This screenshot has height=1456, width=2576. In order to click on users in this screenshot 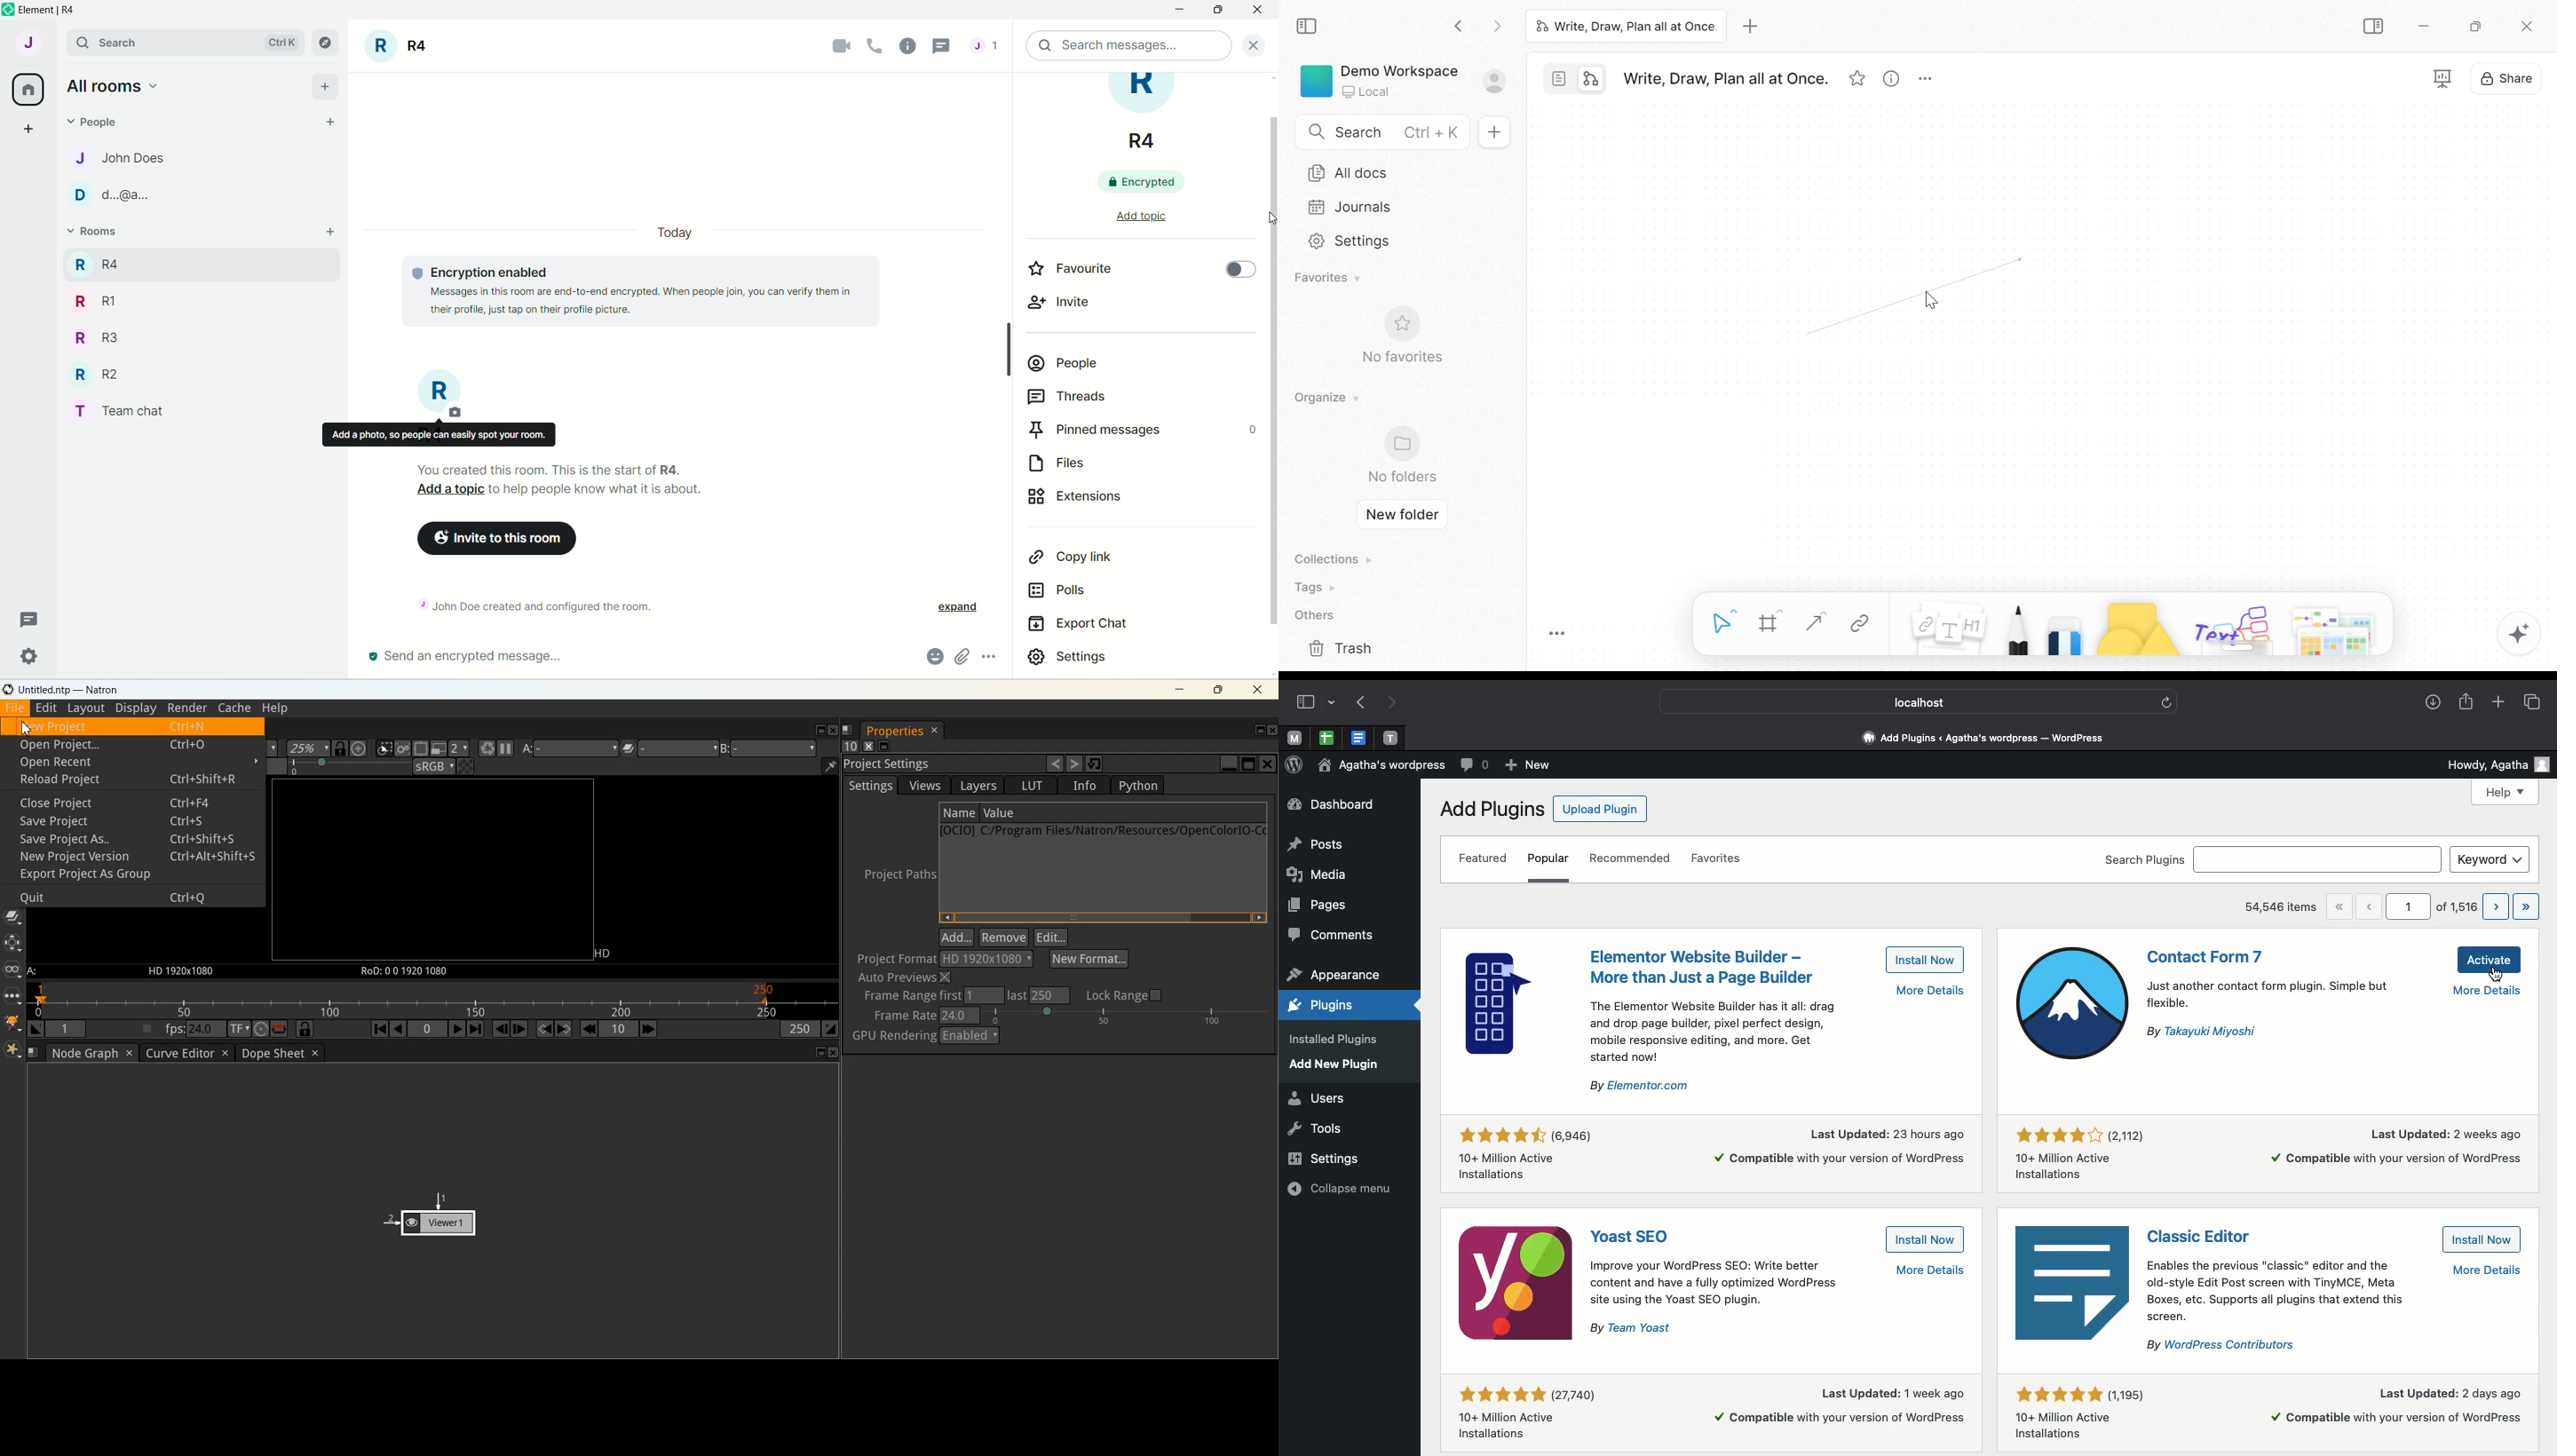, I will do `click(1318, 1099)`.